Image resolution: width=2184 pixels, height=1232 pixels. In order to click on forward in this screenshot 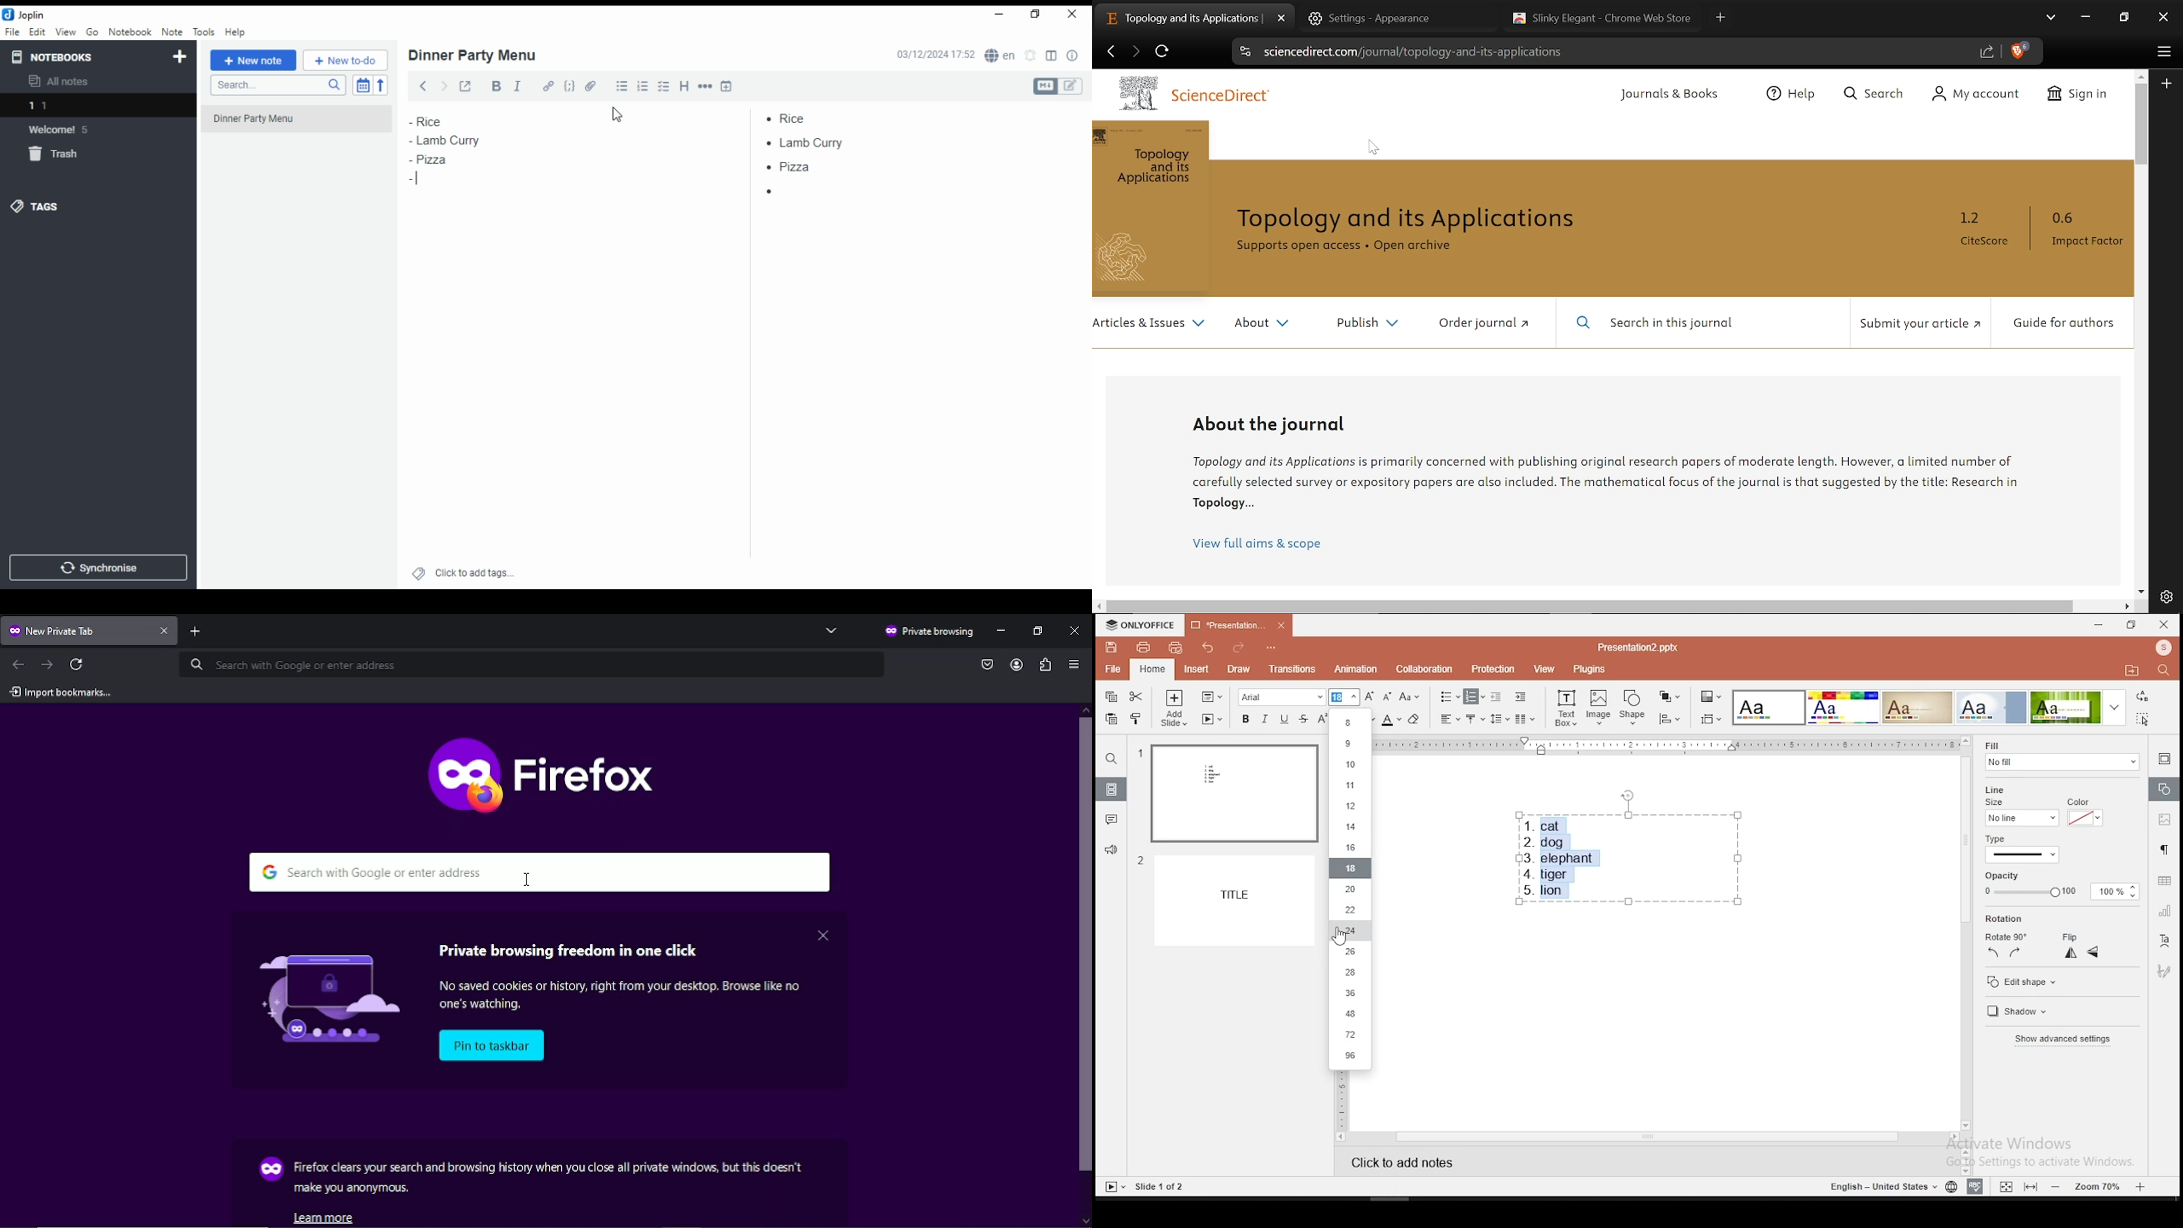, I will do `click(443, 84)`.